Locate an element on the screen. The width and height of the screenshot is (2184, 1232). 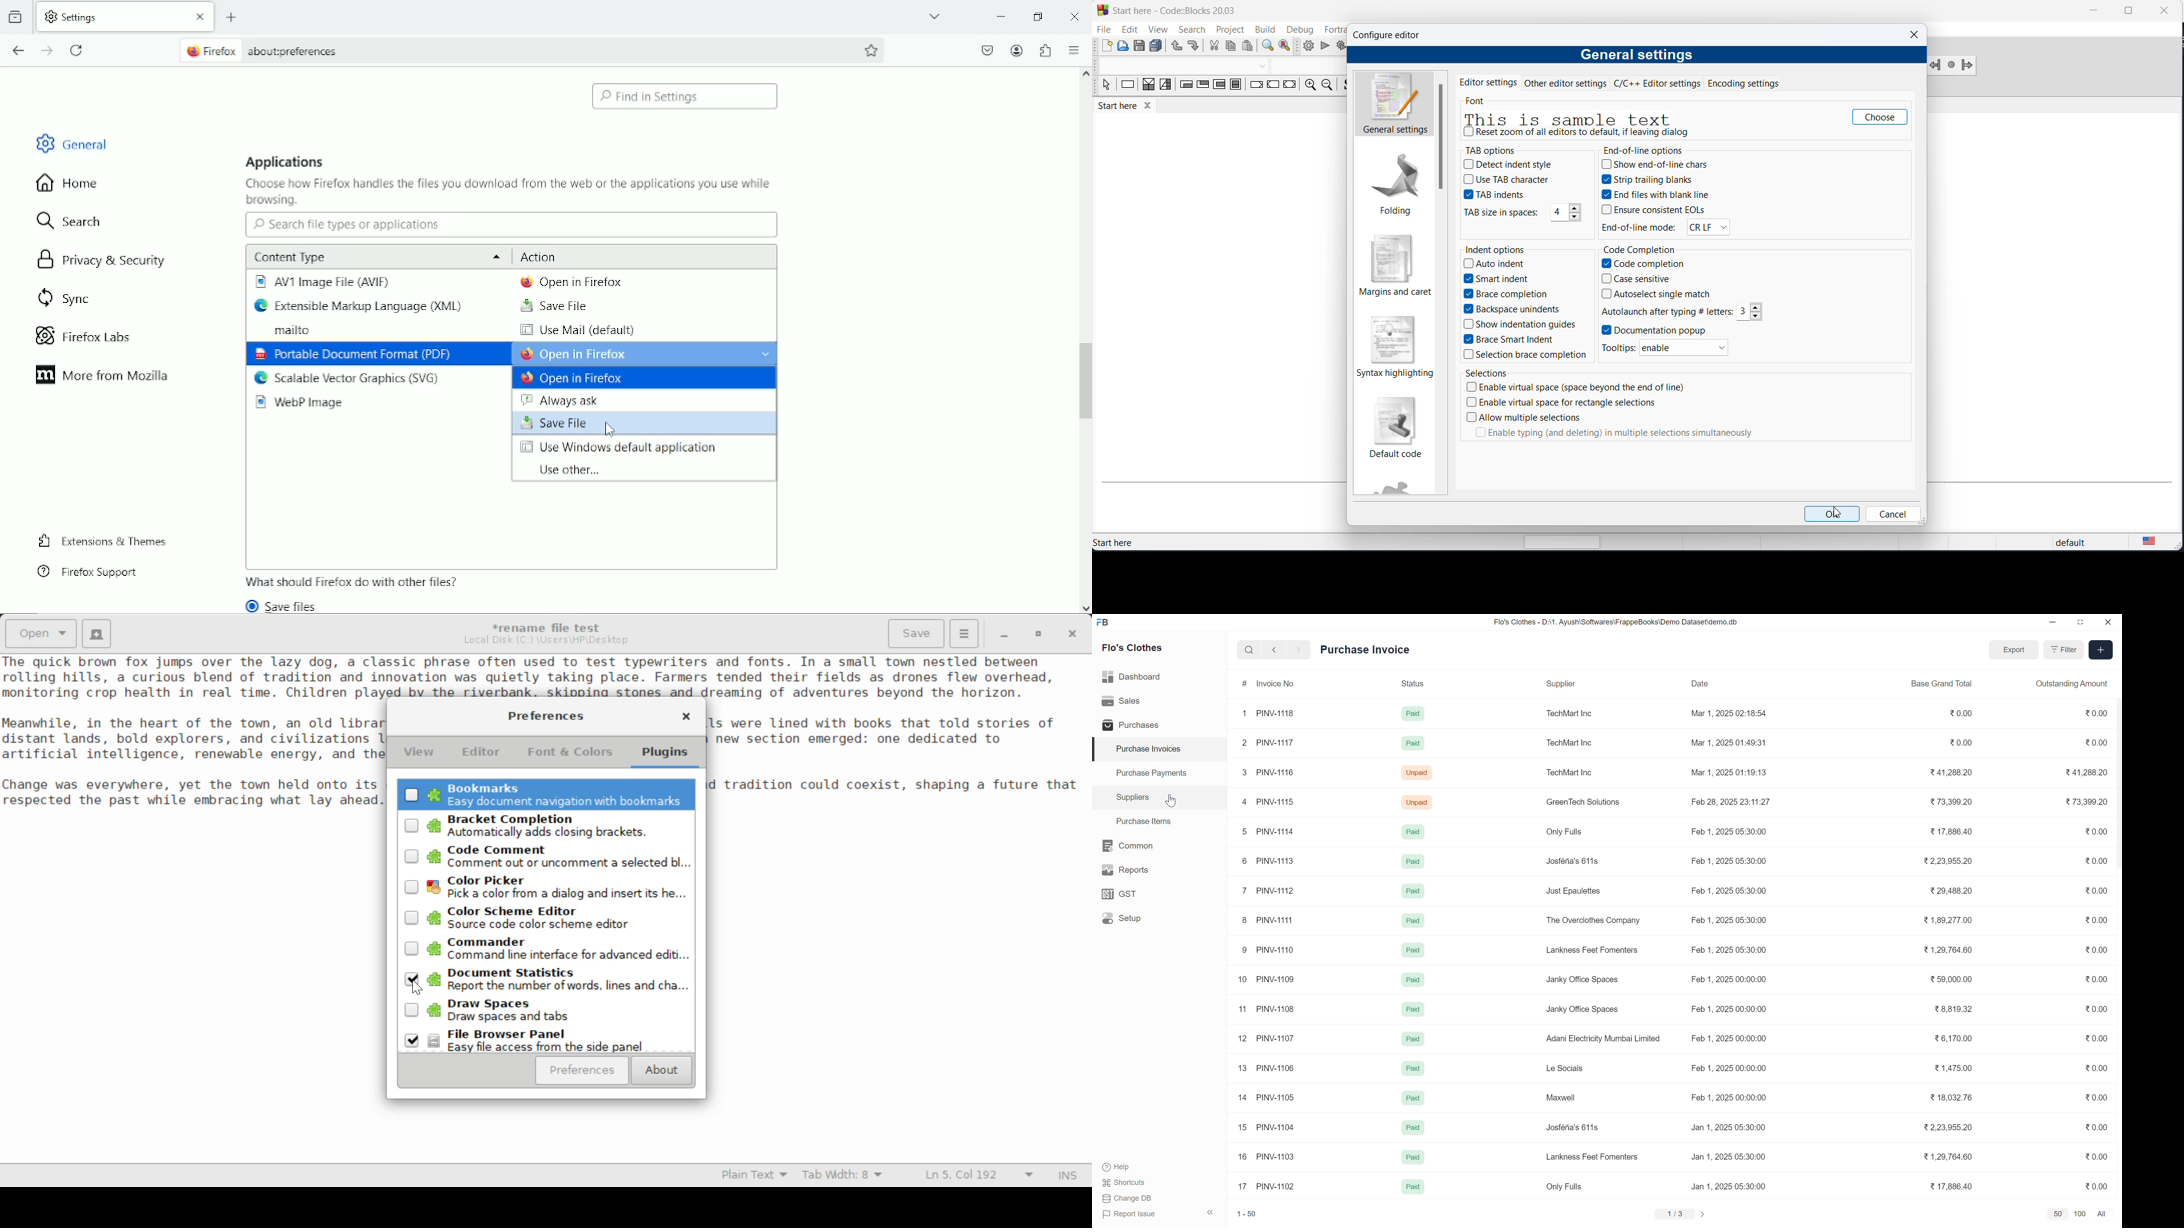
2 PINV-1117 is located at coordinates (1264, 742).